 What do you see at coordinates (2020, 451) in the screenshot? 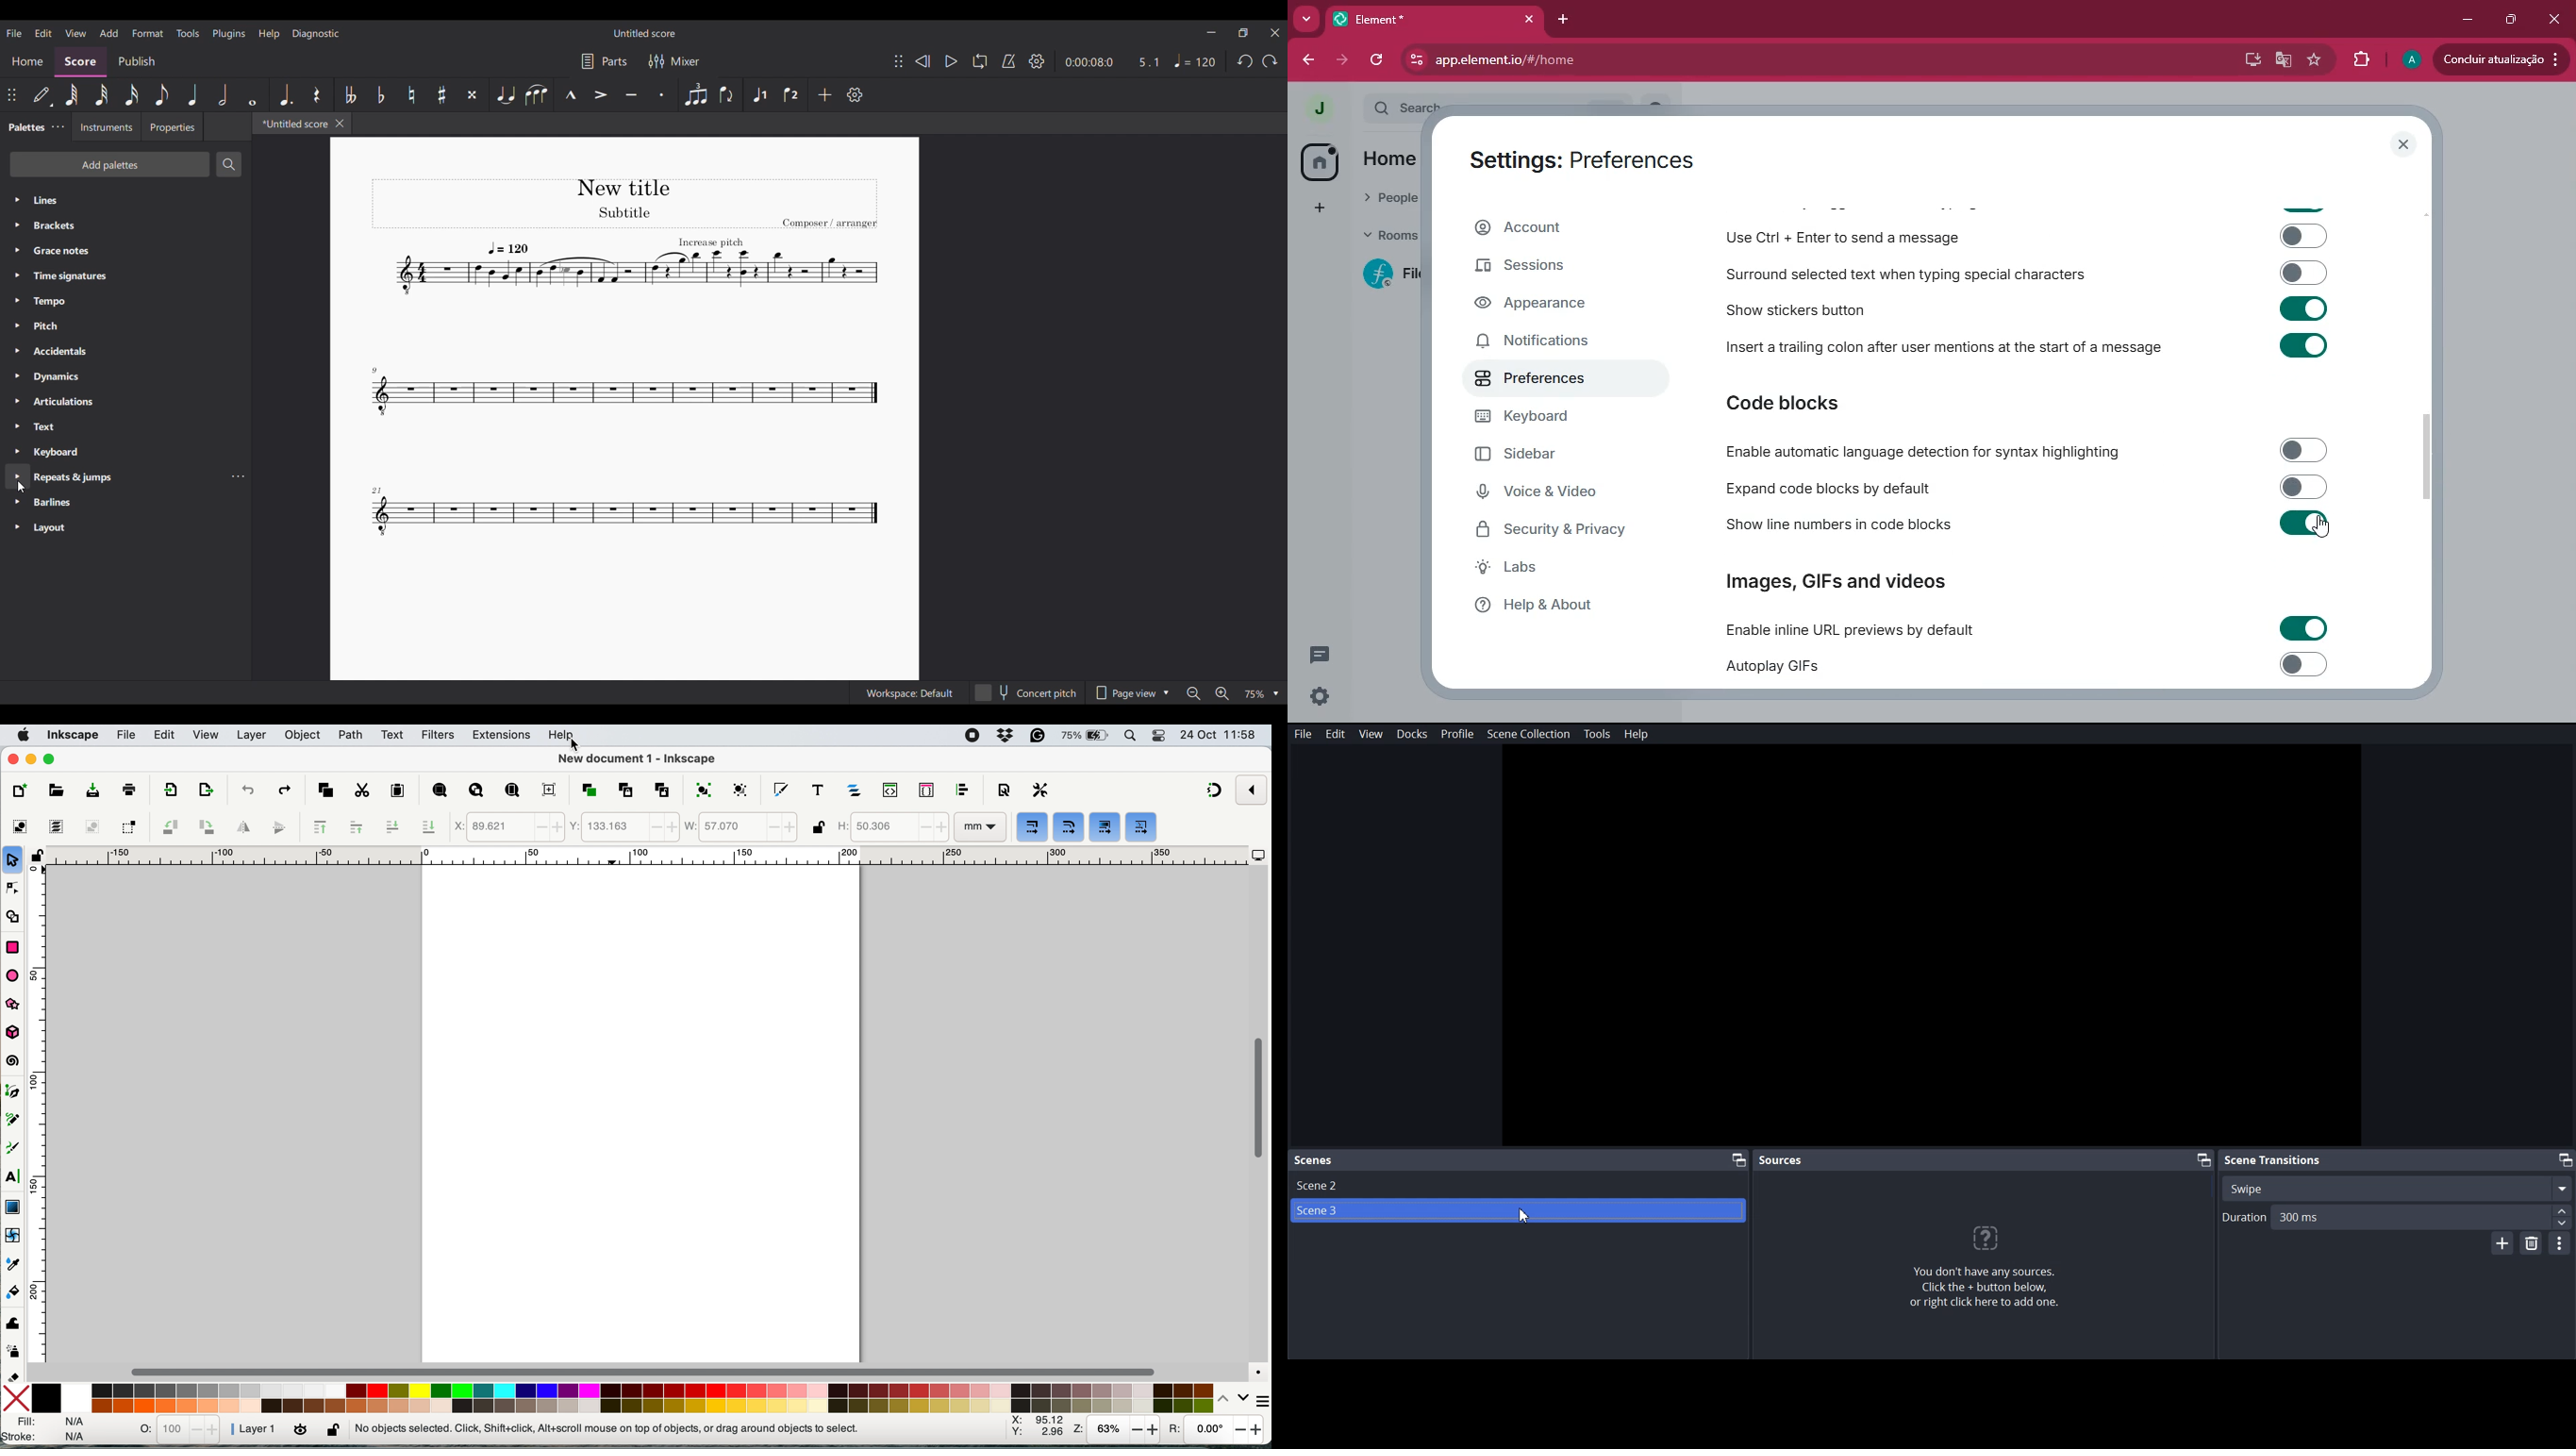
I see `Enable automatic language detection for syntax highlighting` at bounding box center [2020, 451].